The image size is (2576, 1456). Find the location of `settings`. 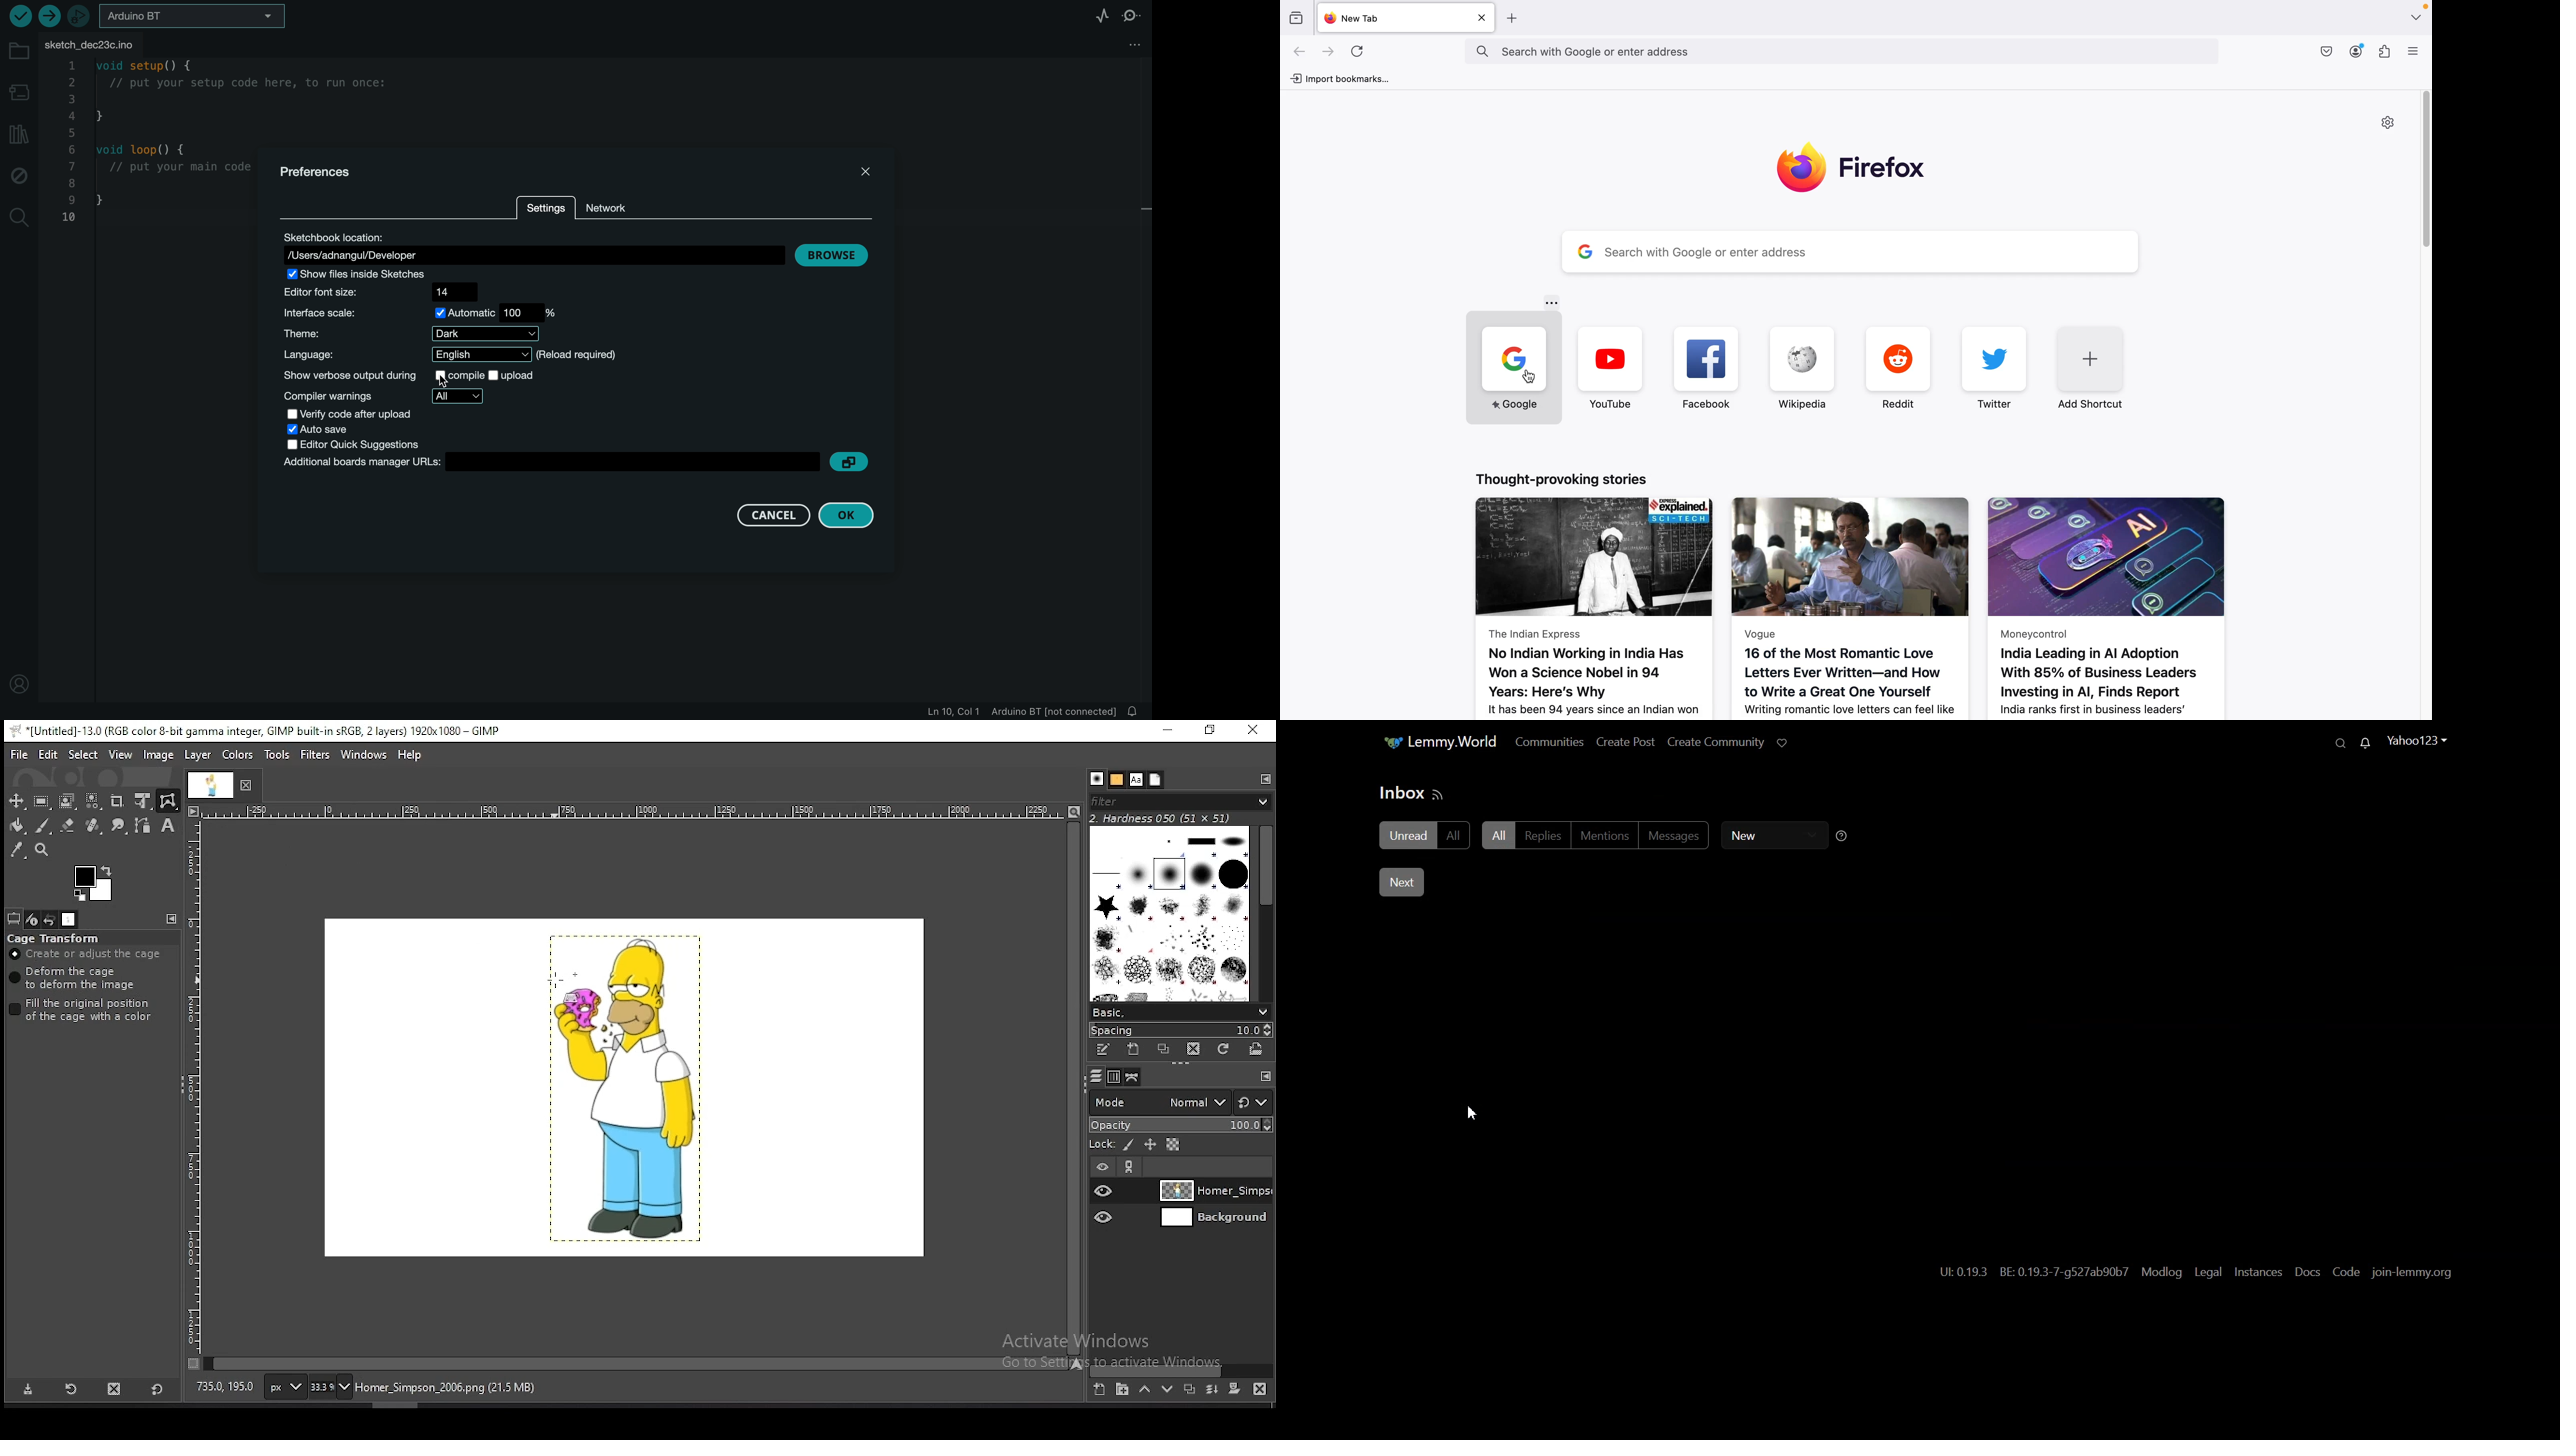

settings is located at coordinates (545, 208).